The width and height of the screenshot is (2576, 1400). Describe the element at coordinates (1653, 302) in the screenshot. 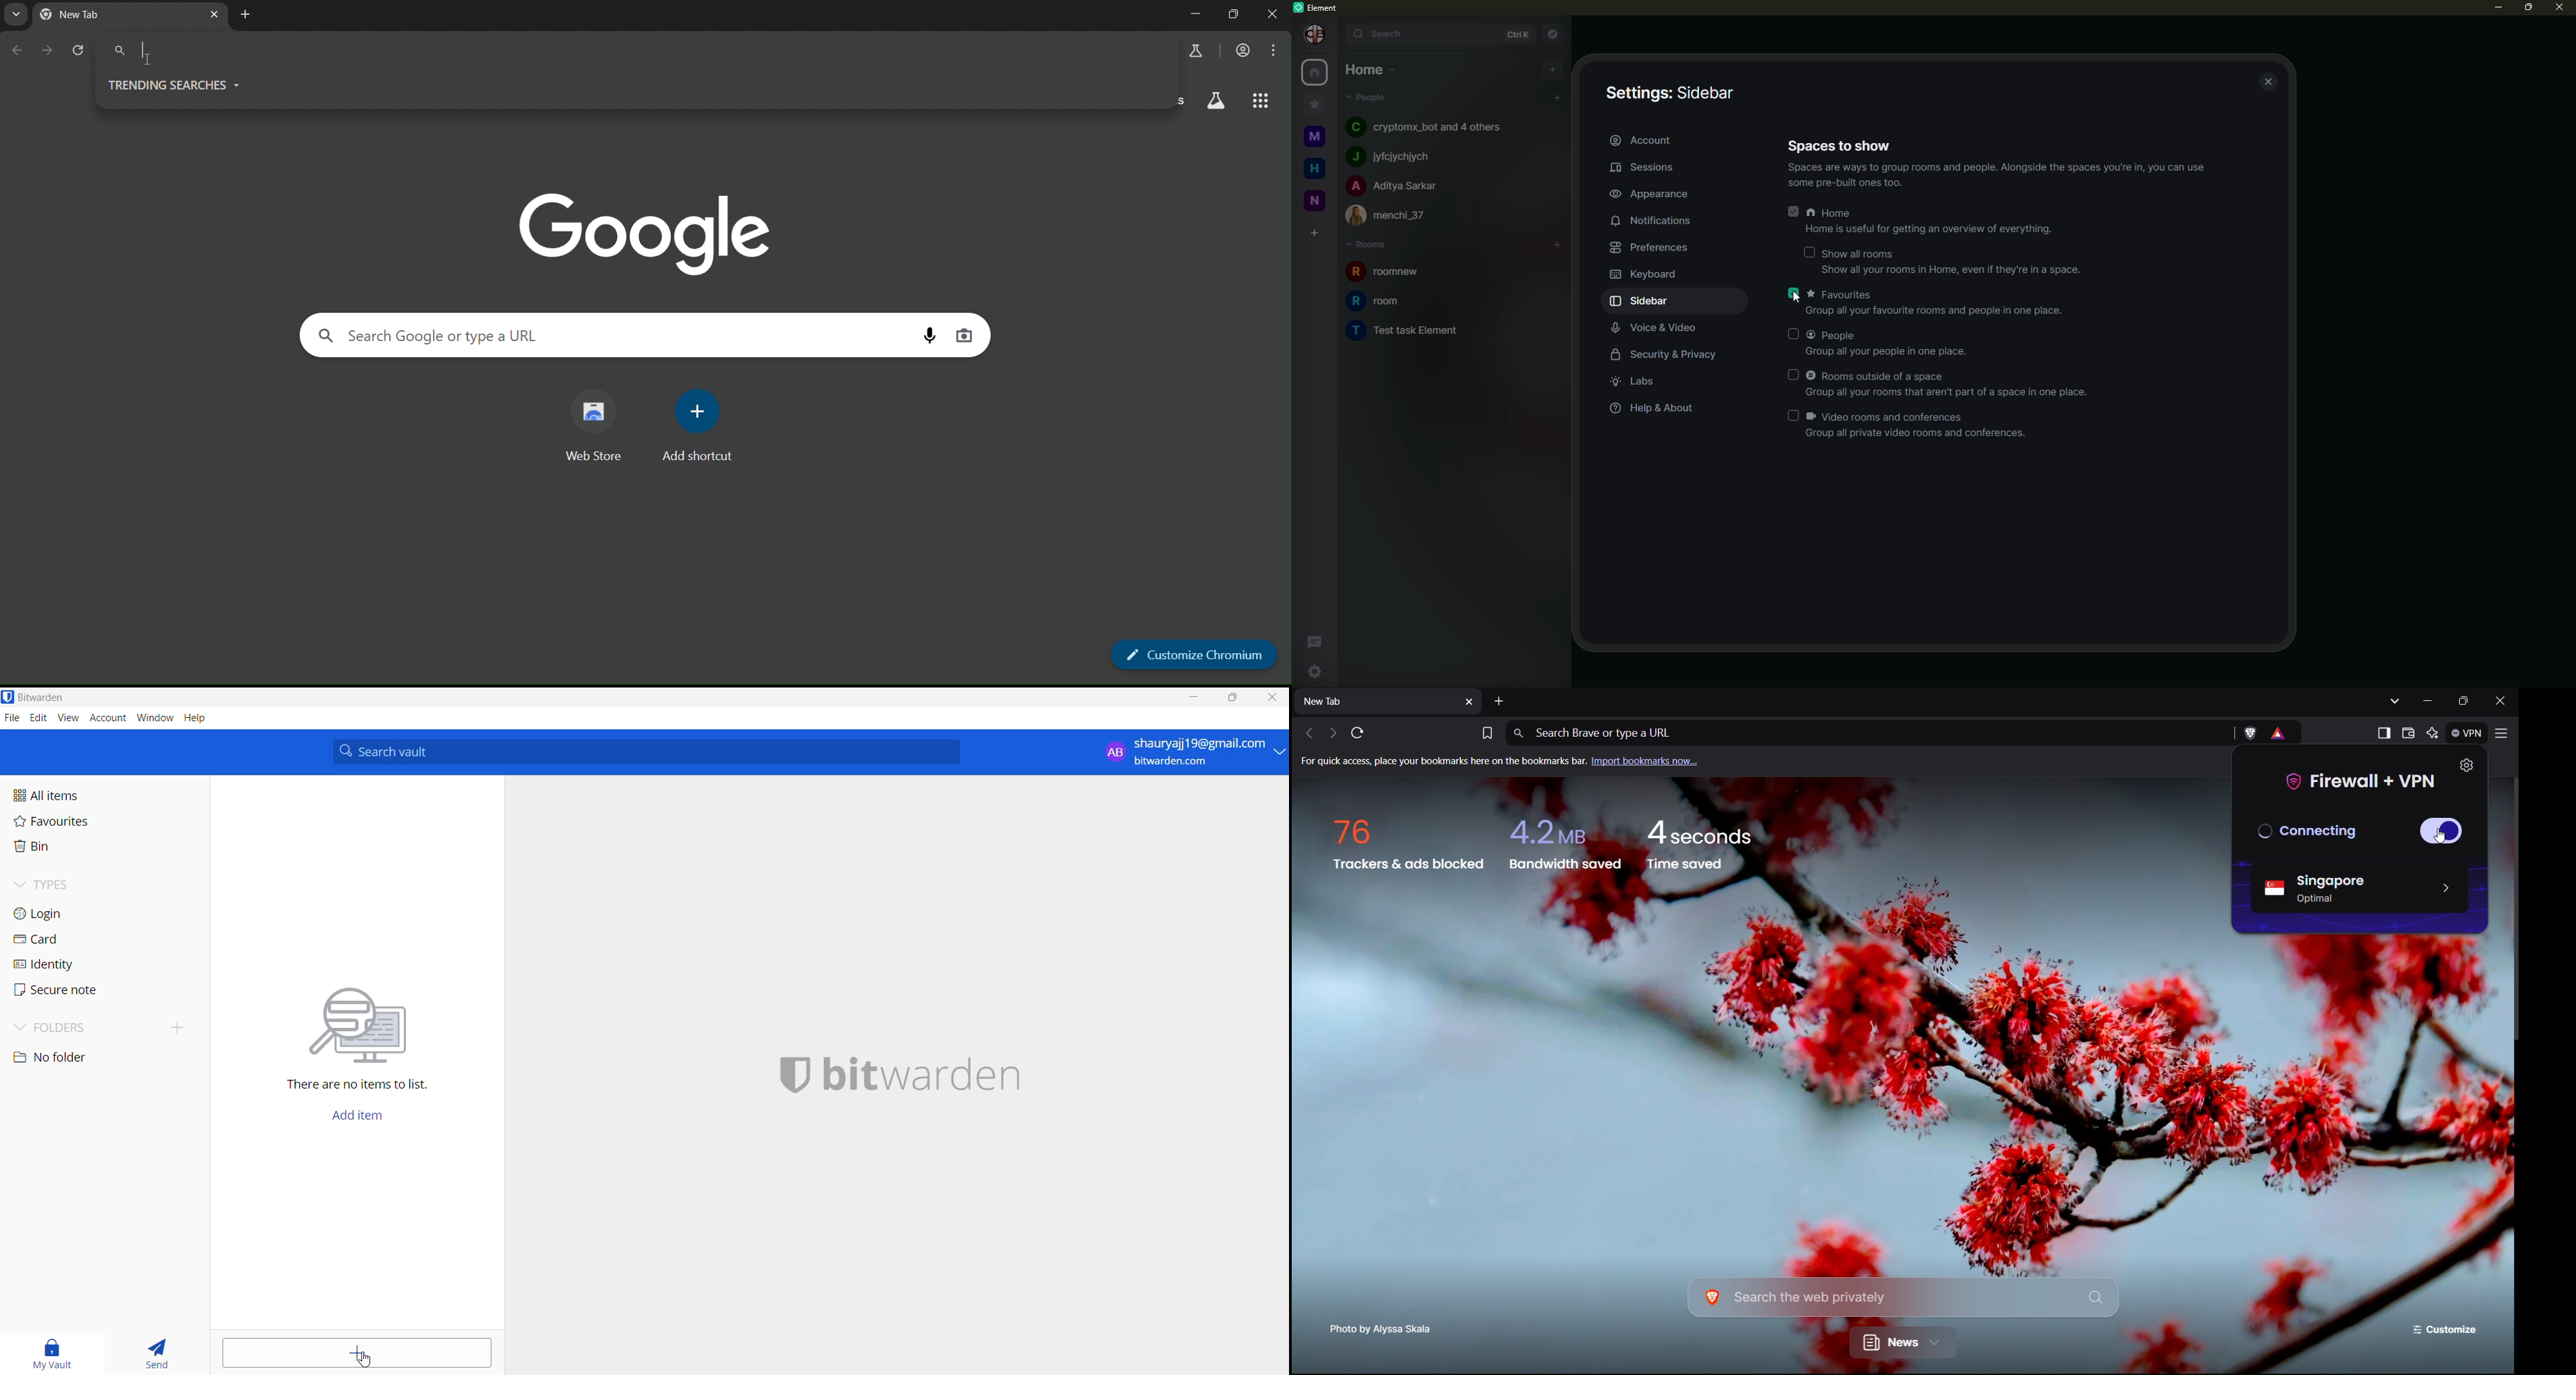

I see `sidebar` at that location.